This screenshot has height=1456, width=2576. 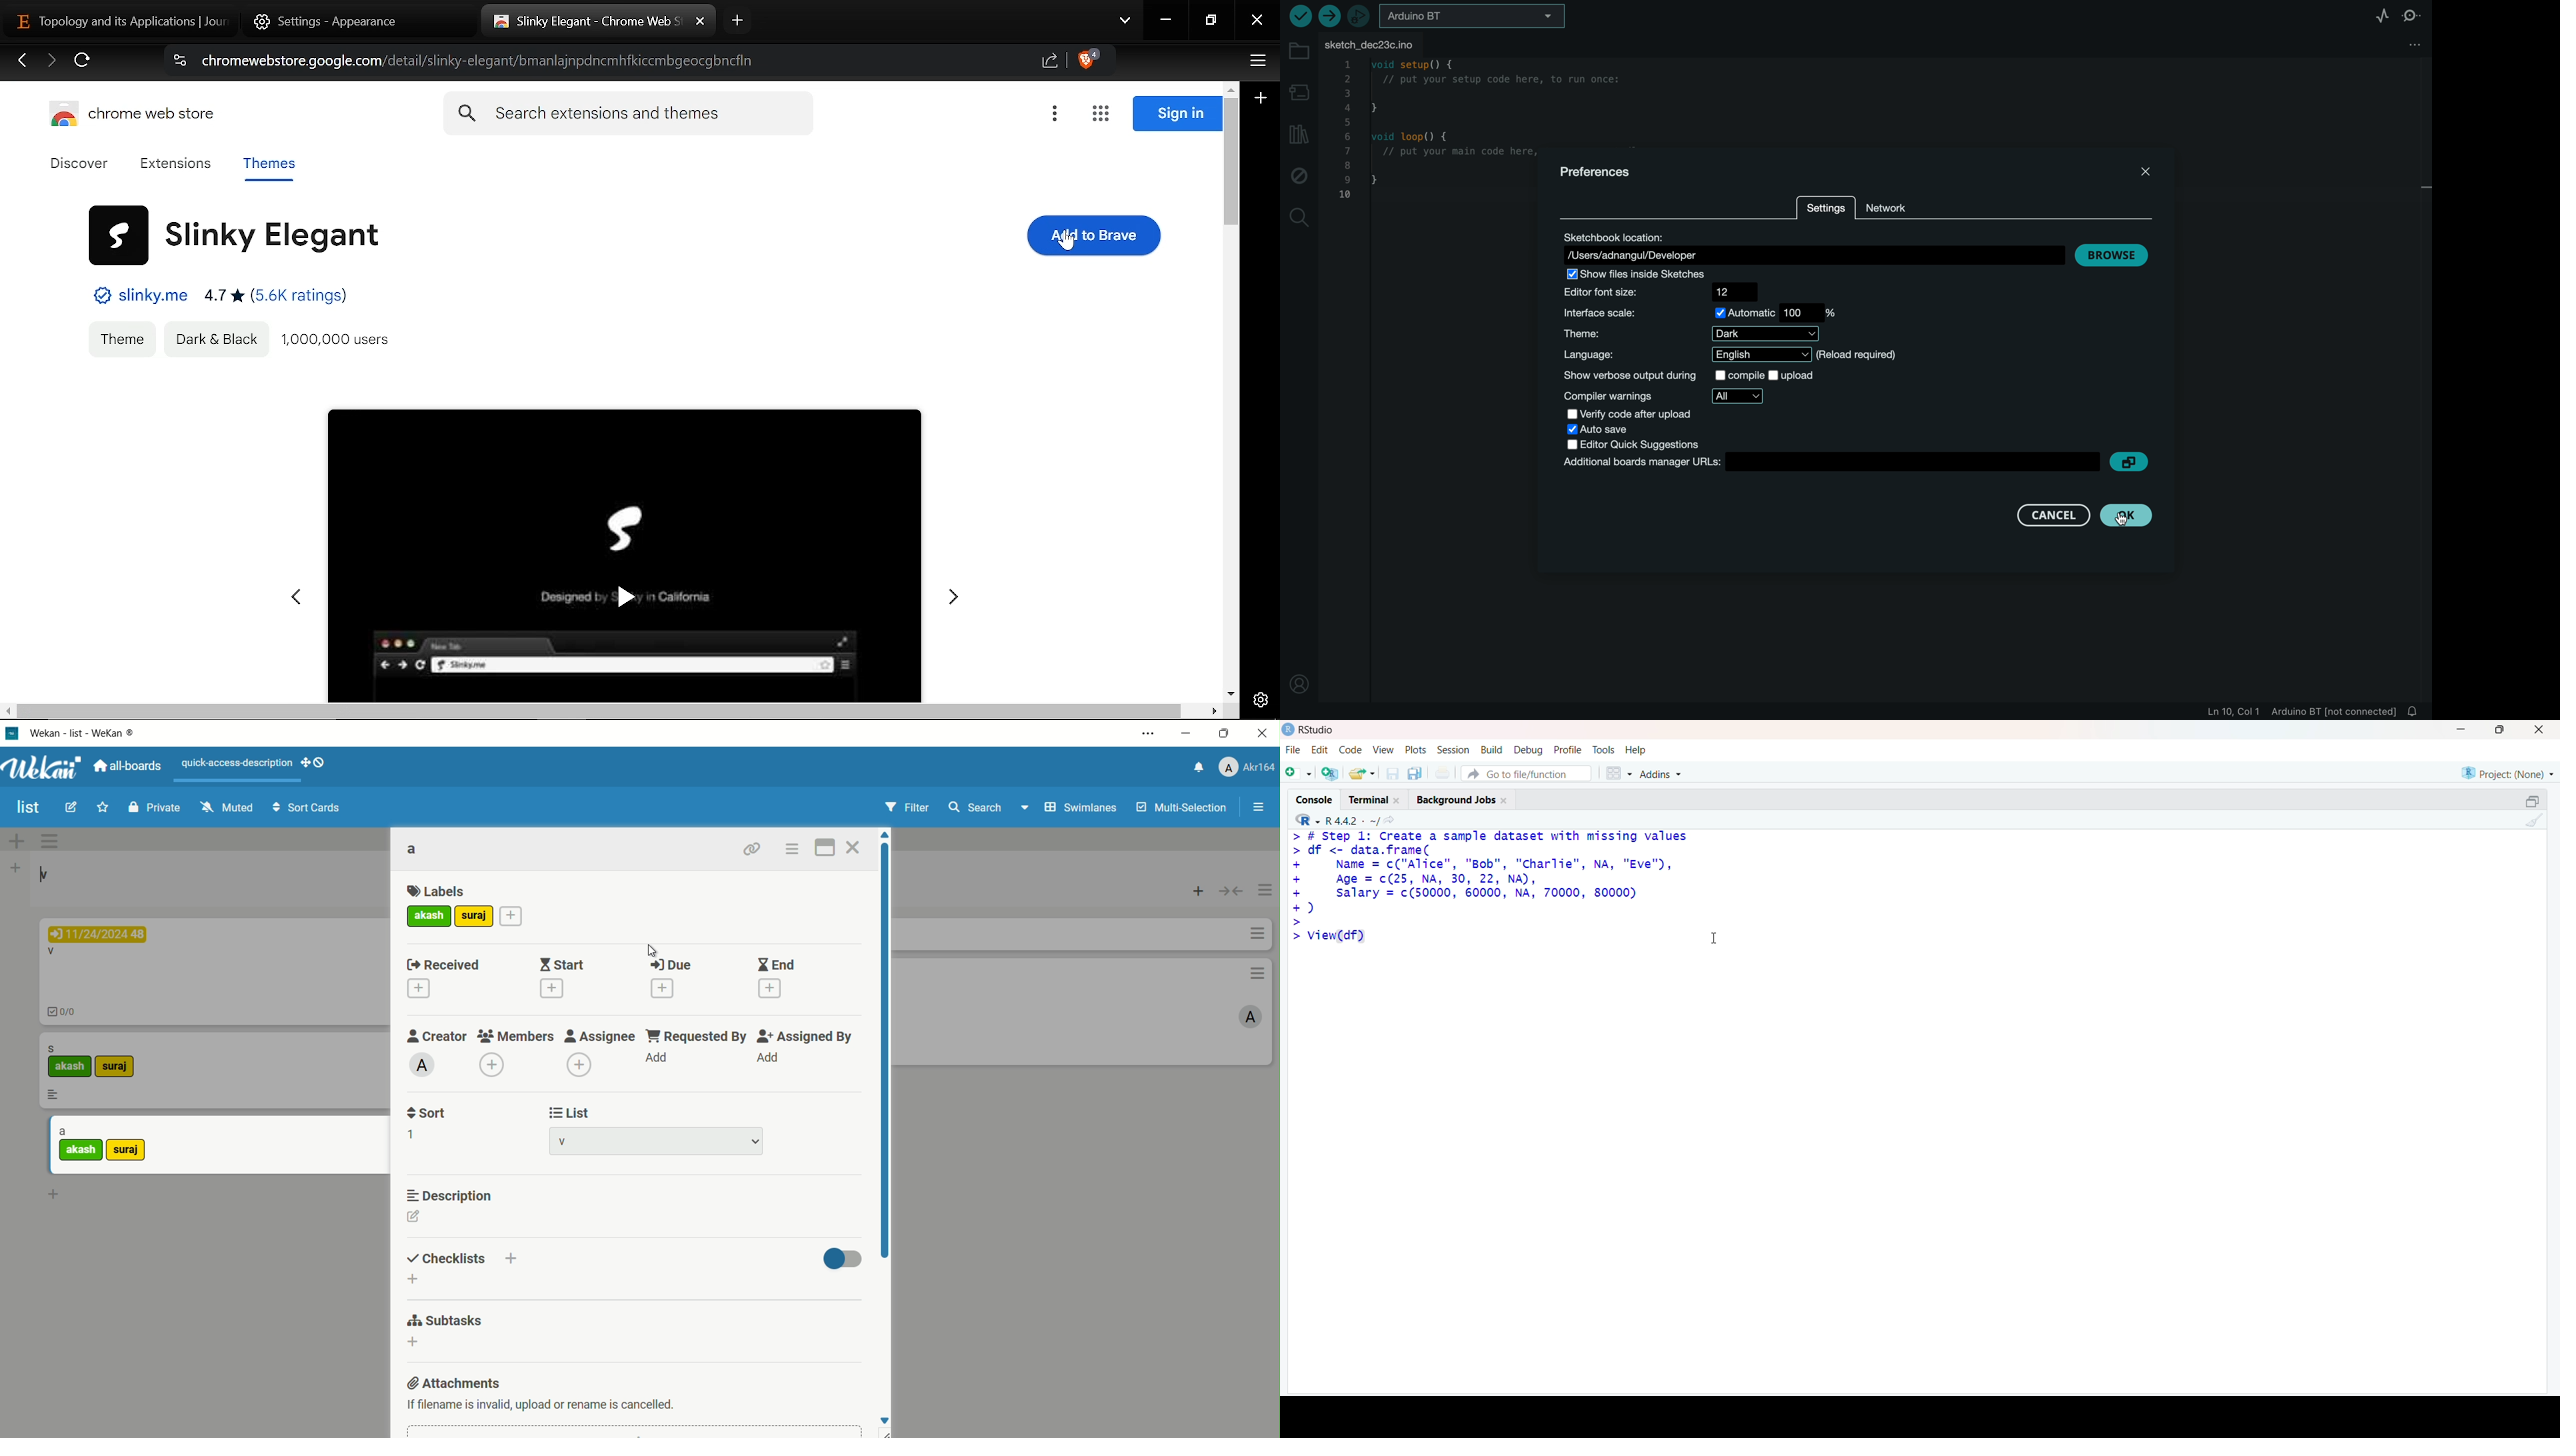 What do you see at coordinates (1319, 751) in the screenshot?
I see `Edit` at bounding box center [1319, 751].